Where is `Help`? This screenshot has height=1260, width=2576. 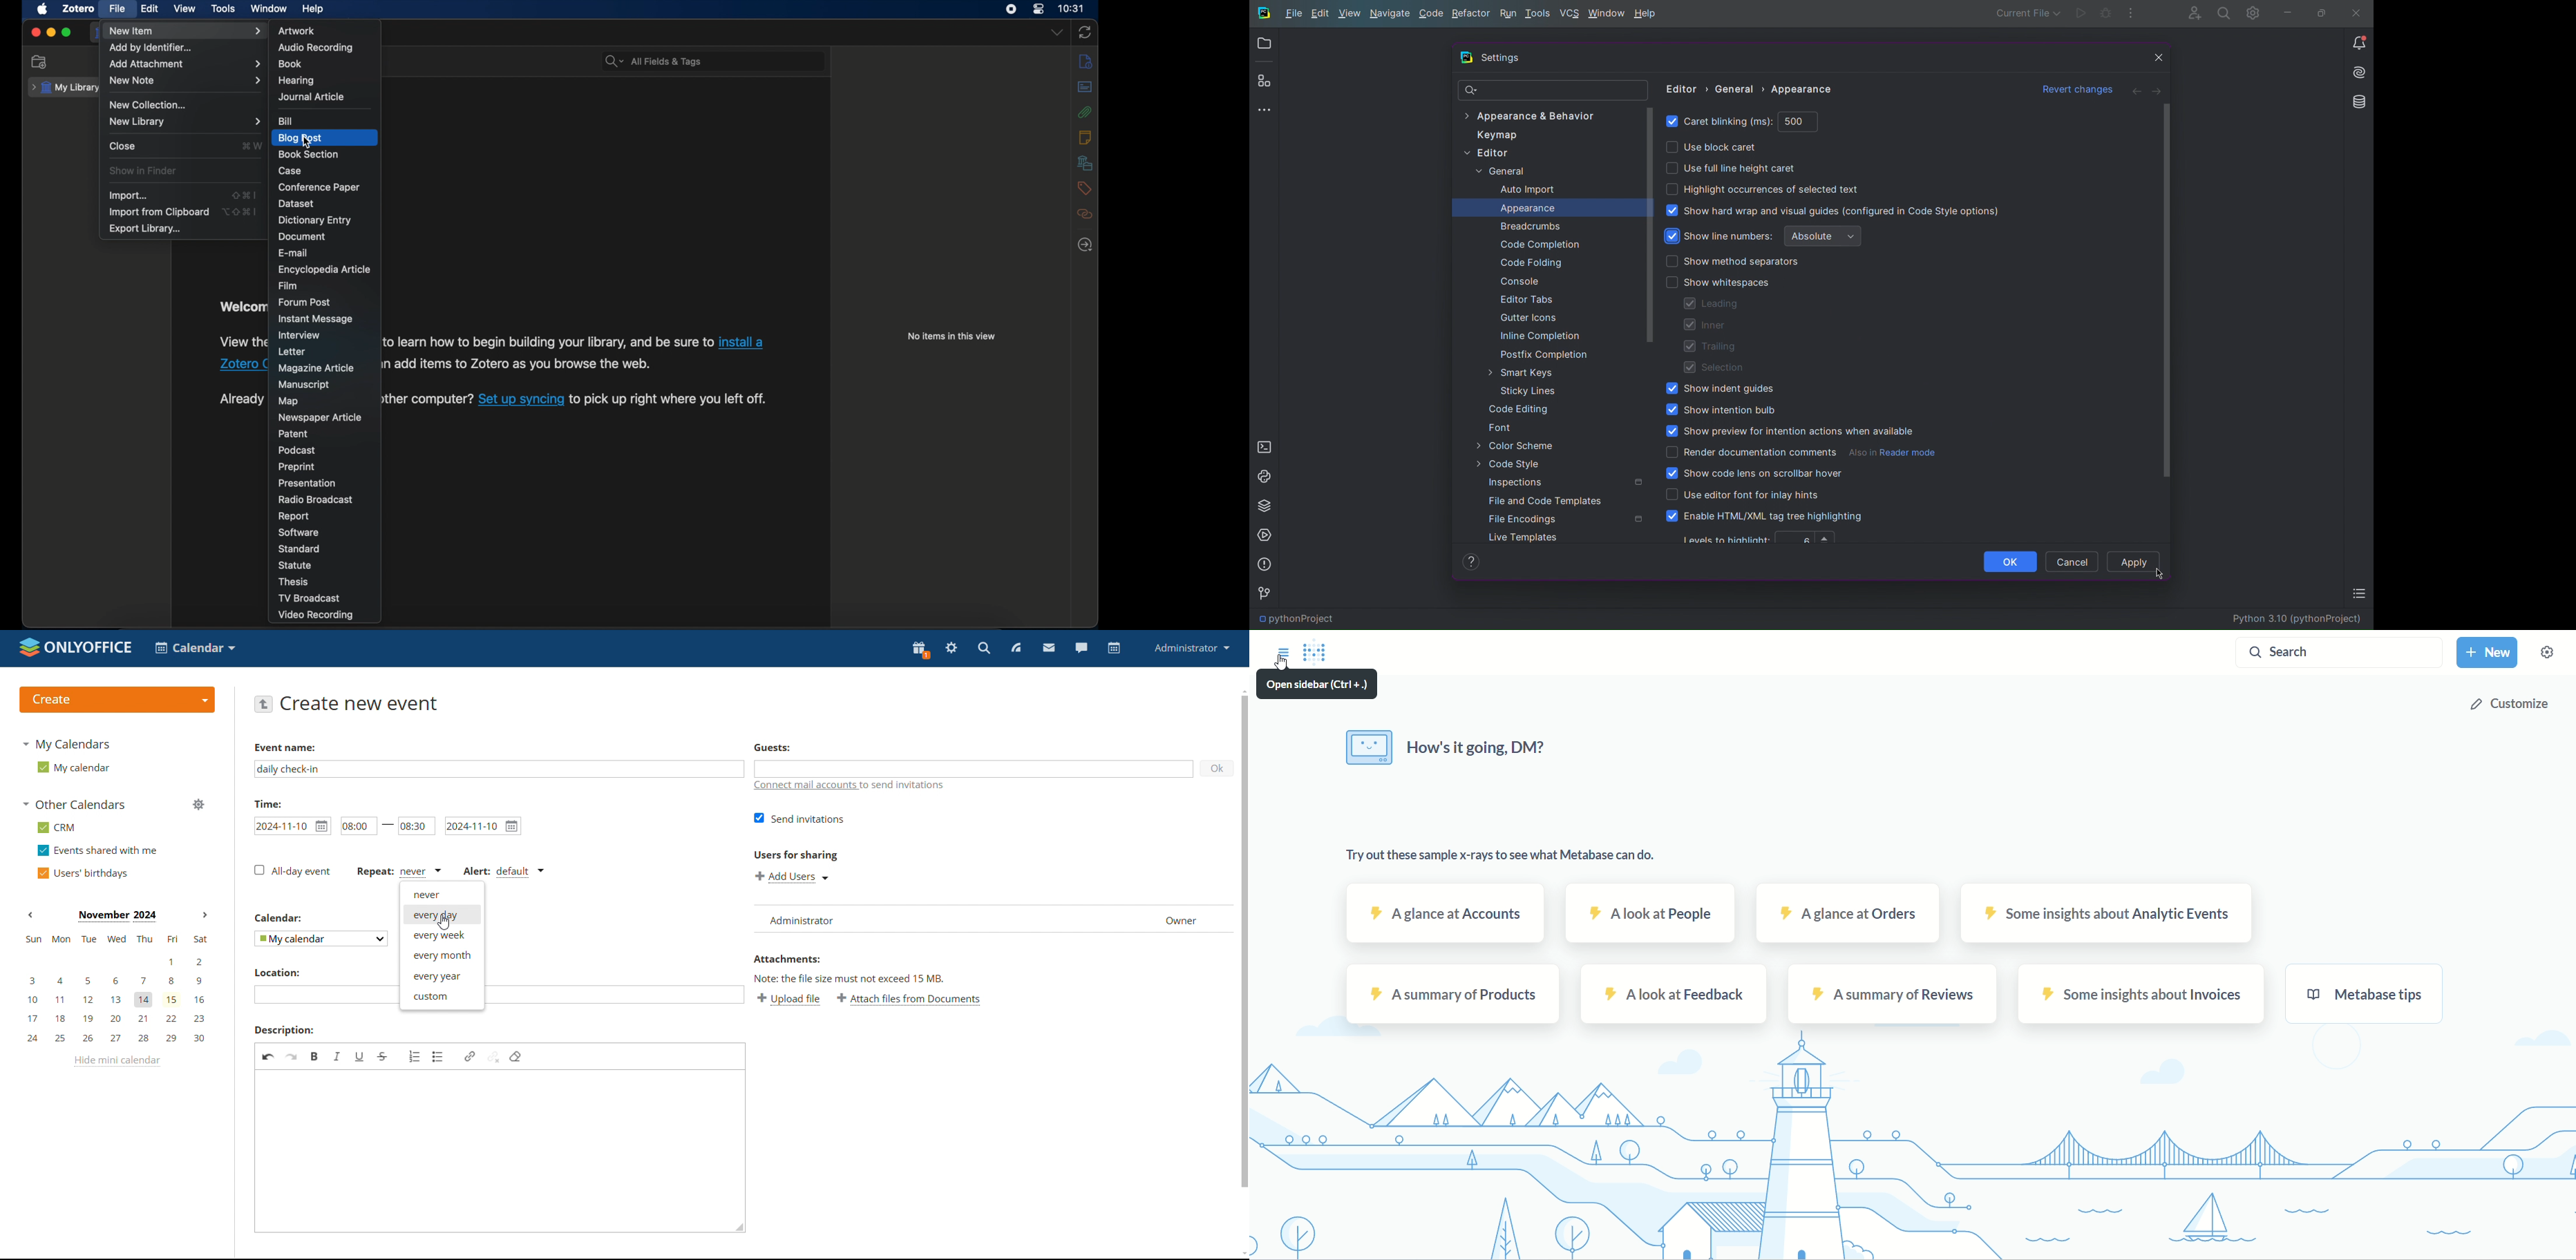
Help is located at coordinates (1472, 561).